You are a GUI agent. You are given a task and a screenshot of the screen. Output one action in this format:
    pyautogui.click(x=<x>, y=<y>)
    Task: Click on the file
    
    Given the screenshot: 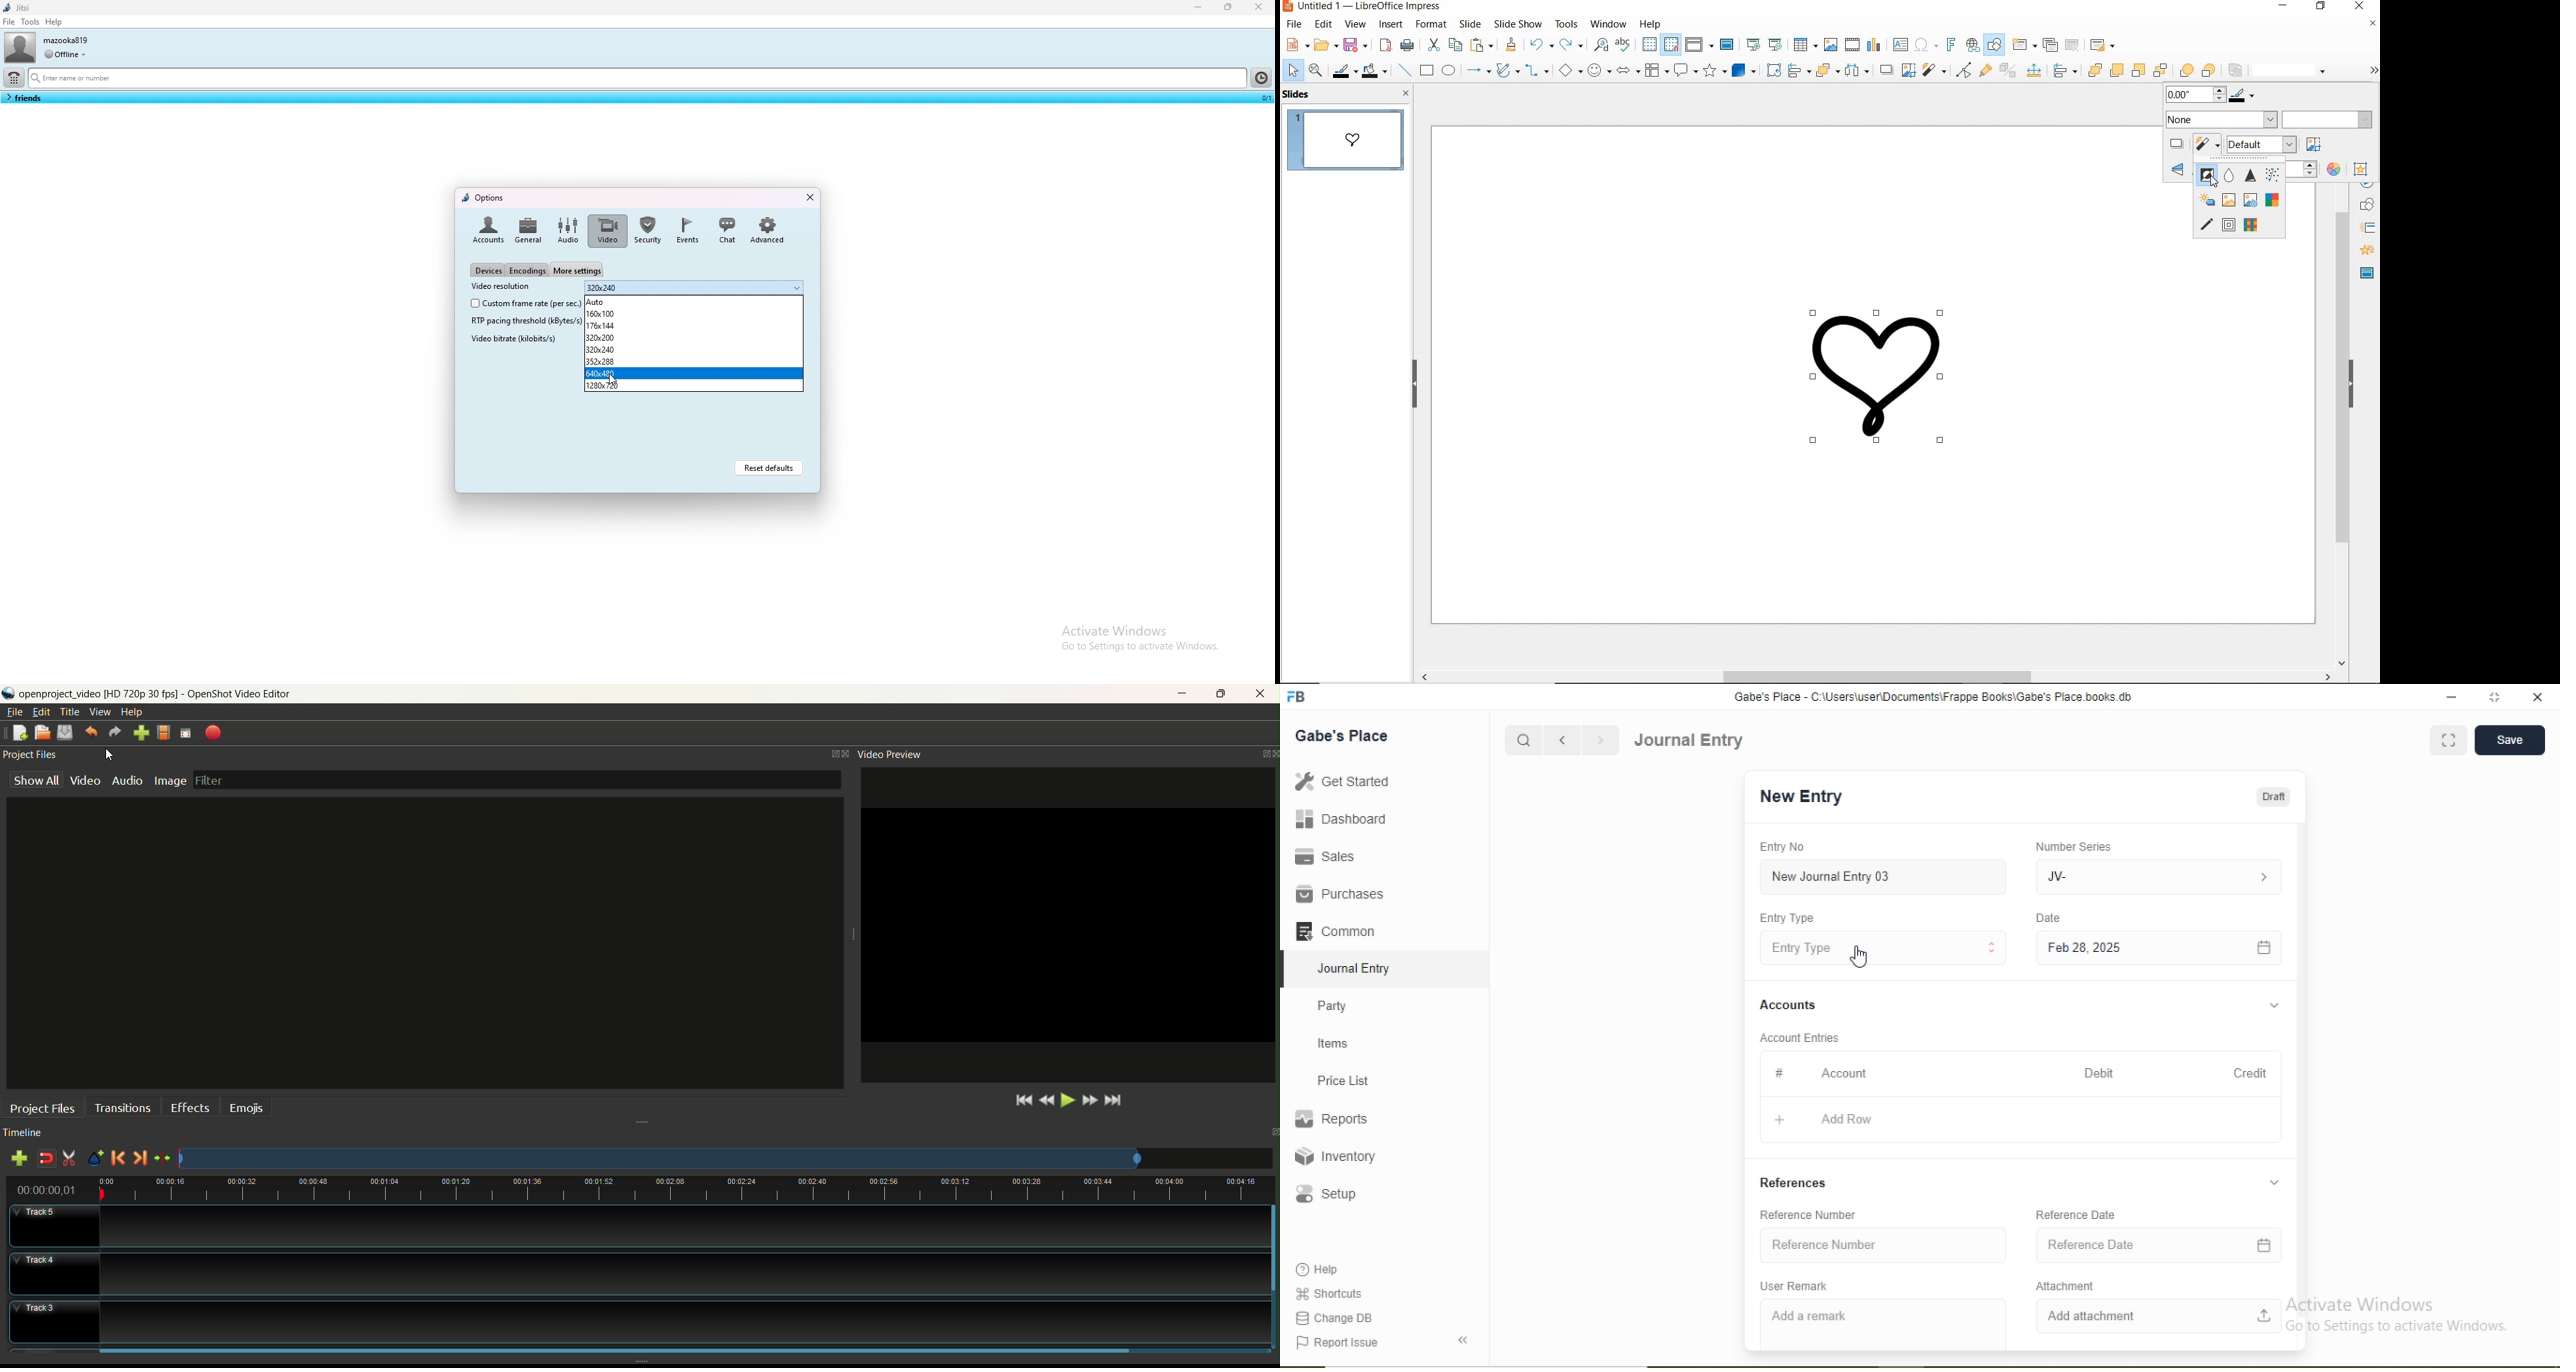 What is the action you would take?
    pyautogui.click(x=1294, y=26)
    